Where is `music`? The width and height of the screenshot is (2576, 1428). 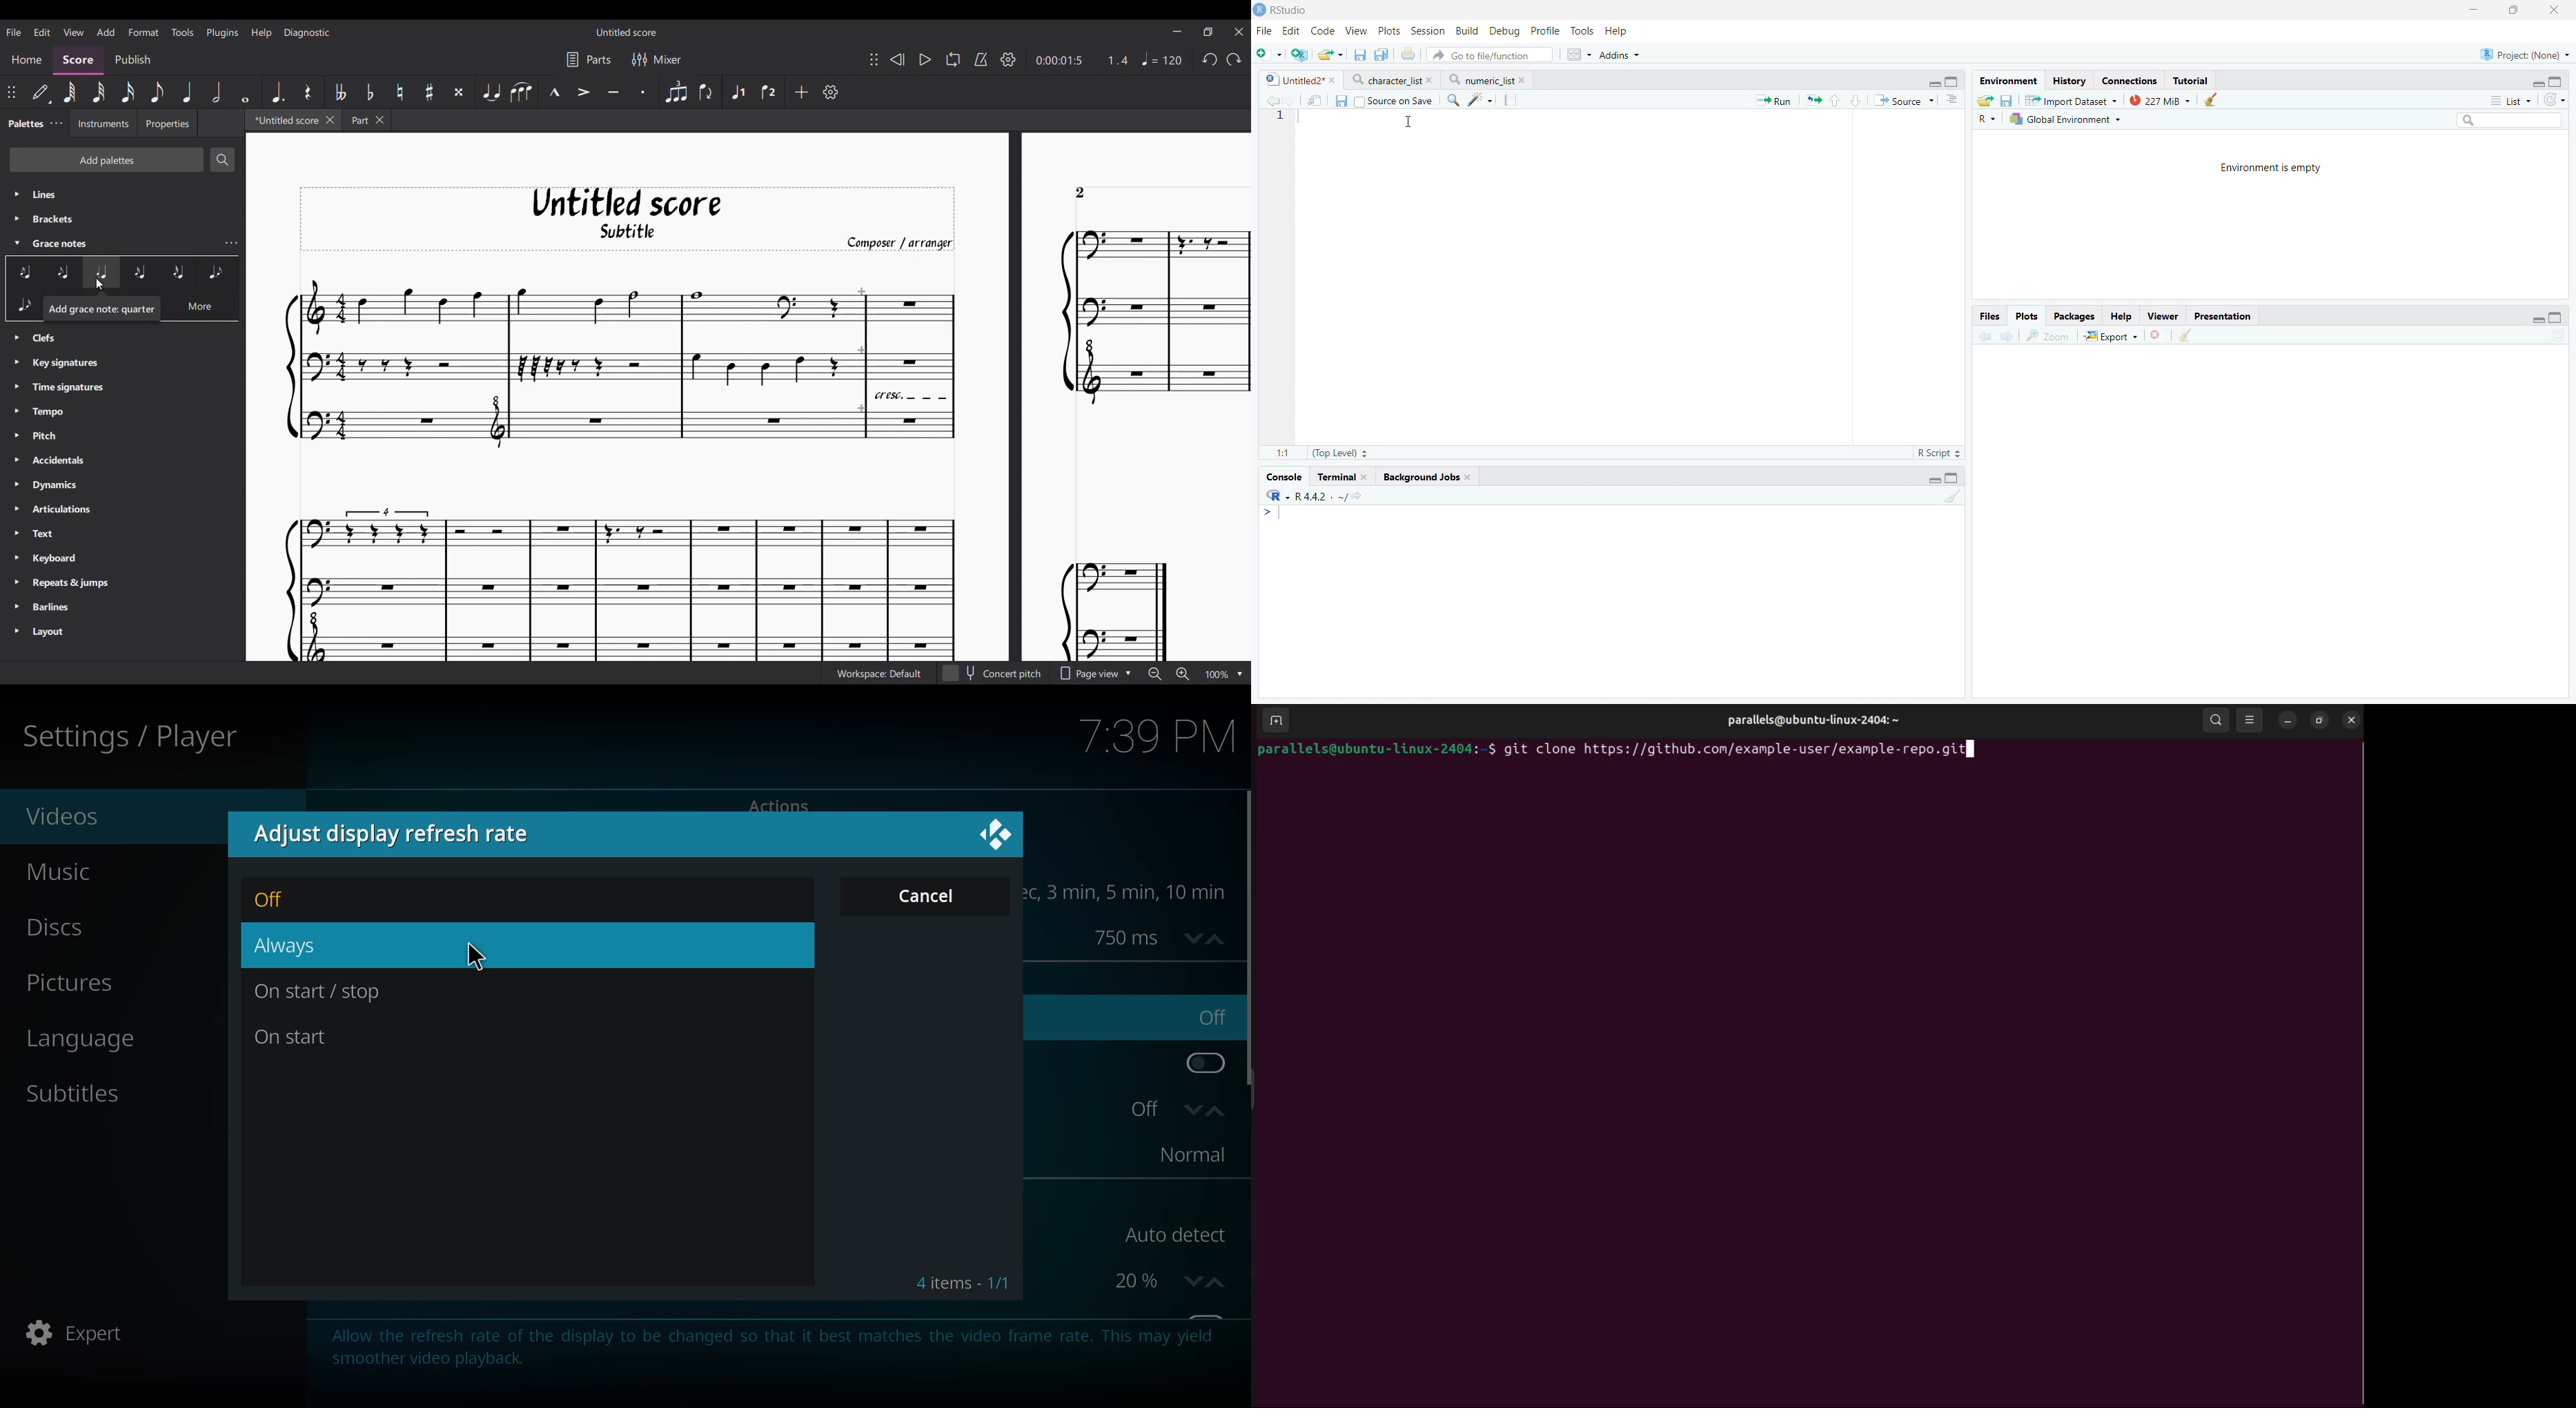 music is located at coordinates (71, 872).